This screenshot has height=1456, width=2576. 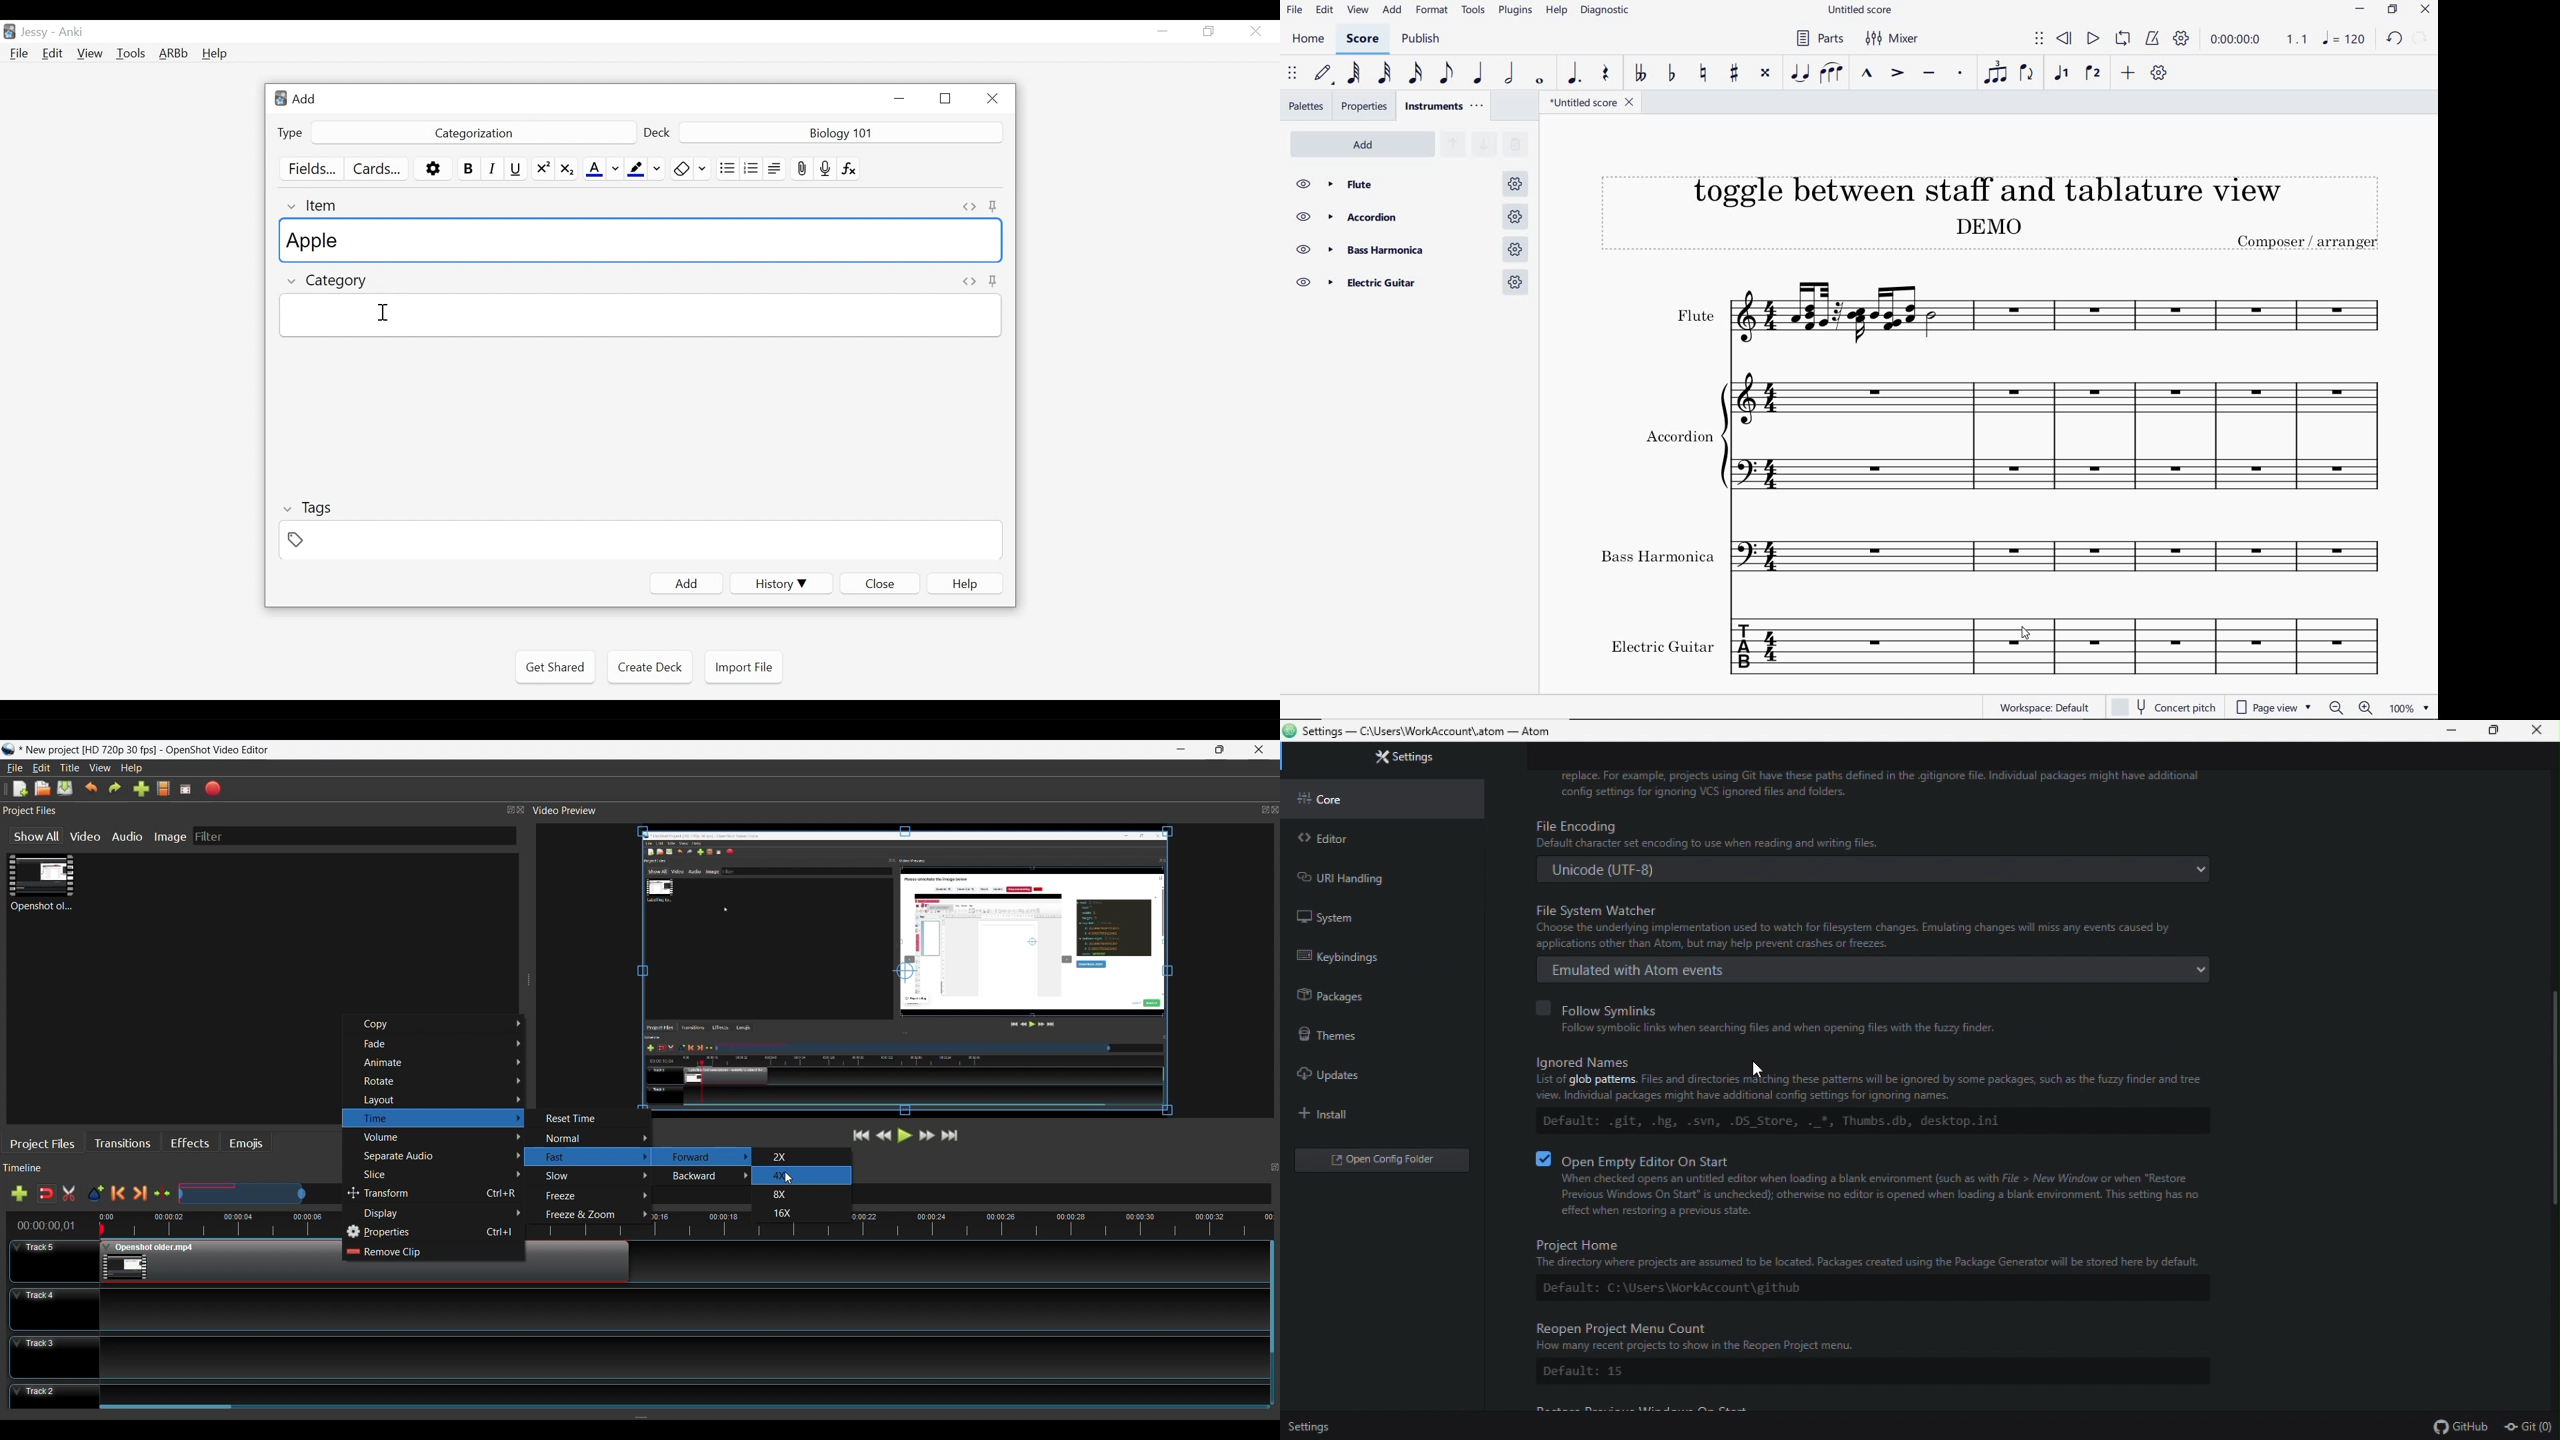 I want to click on tenuto, so click(x=1930, y=74).